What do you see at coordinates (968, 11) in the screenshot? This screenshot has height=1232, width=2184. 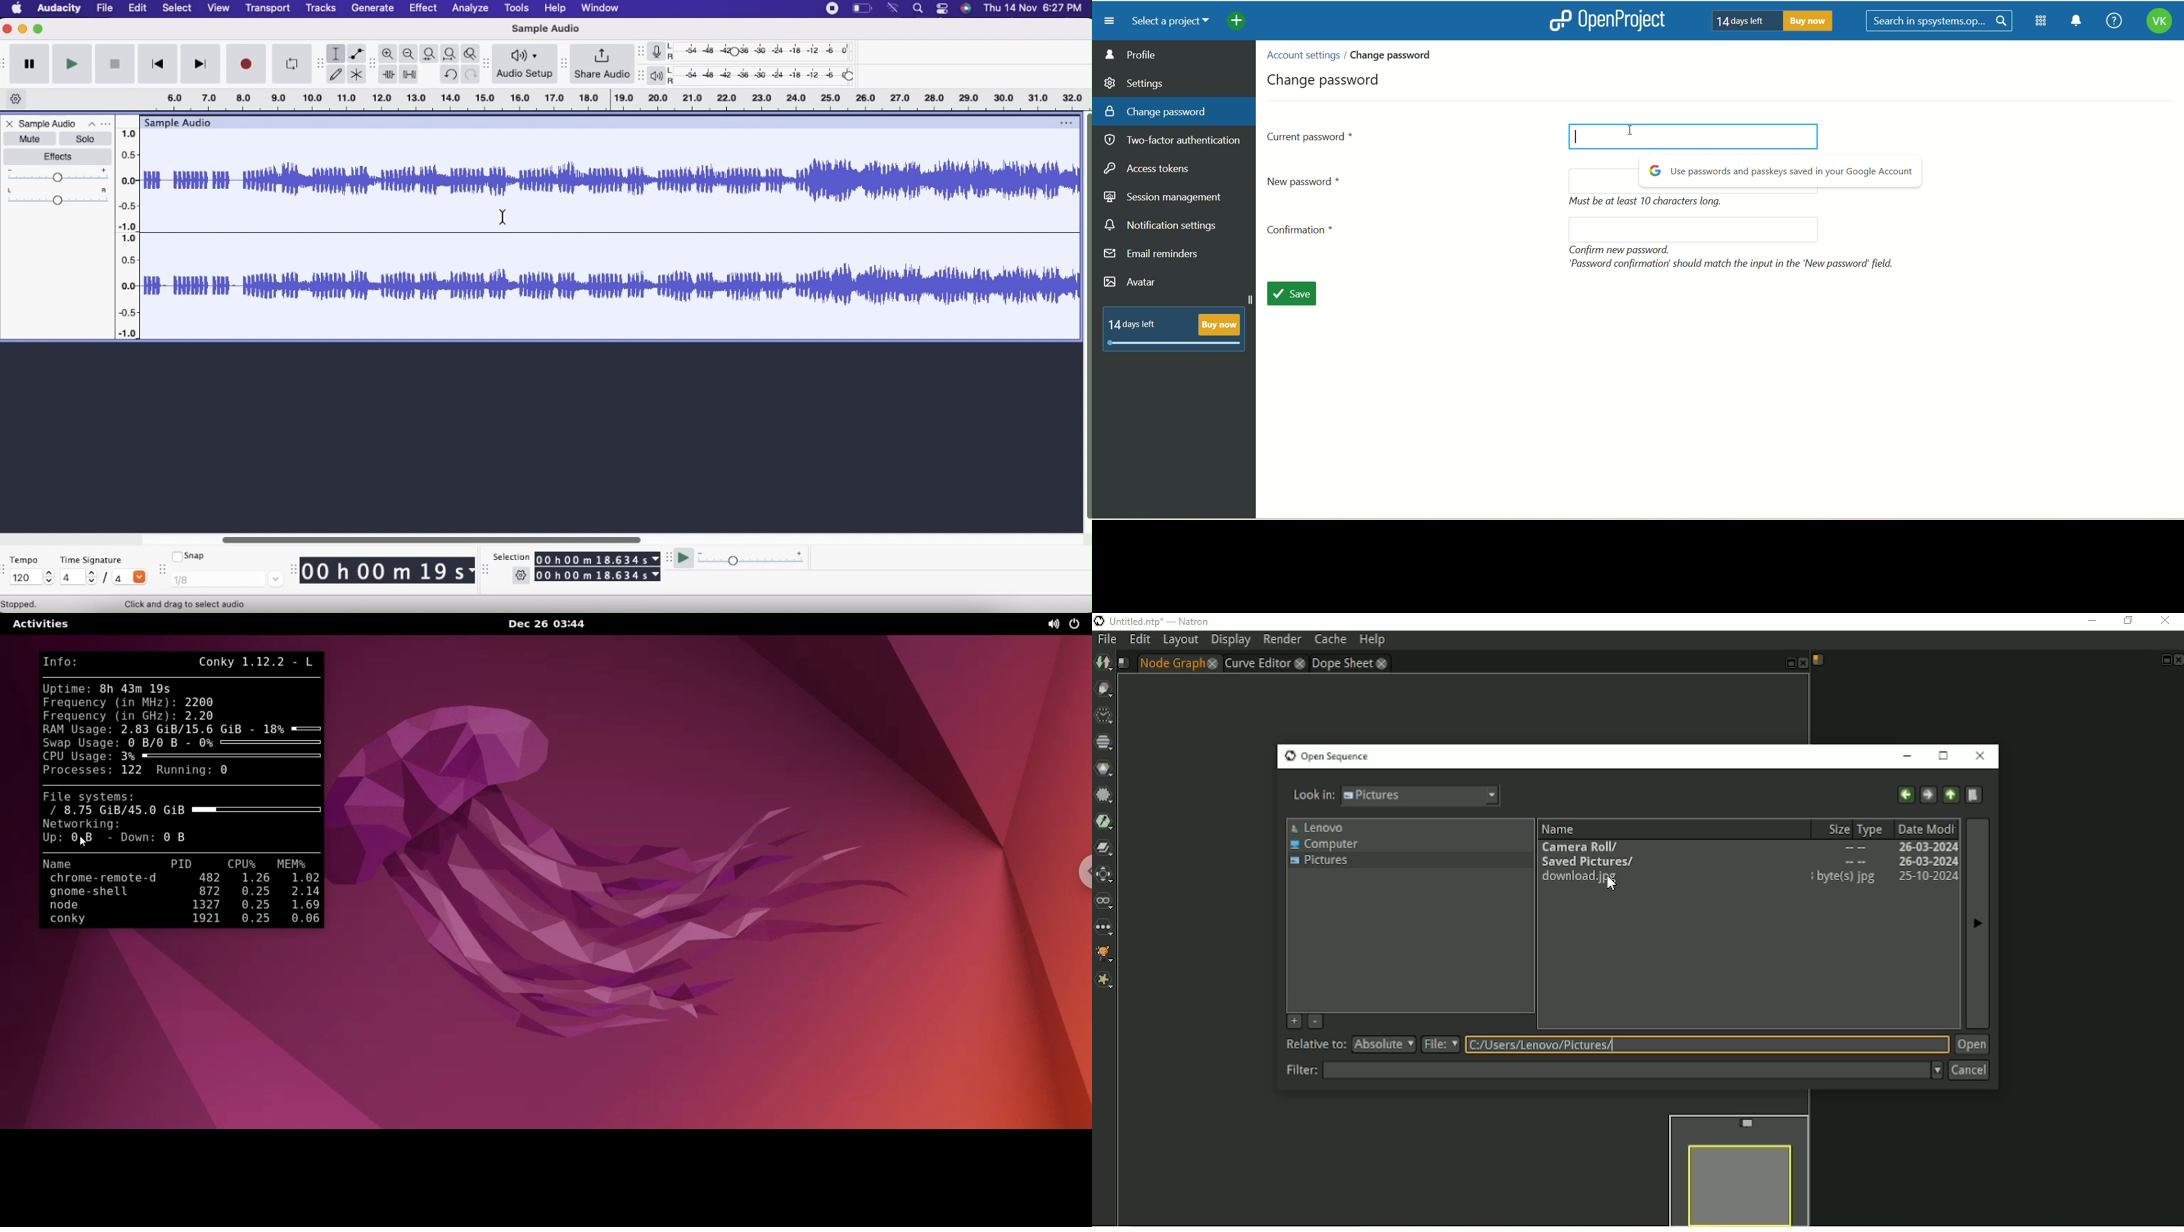 I see `siri` at bounding box center [968, 11].